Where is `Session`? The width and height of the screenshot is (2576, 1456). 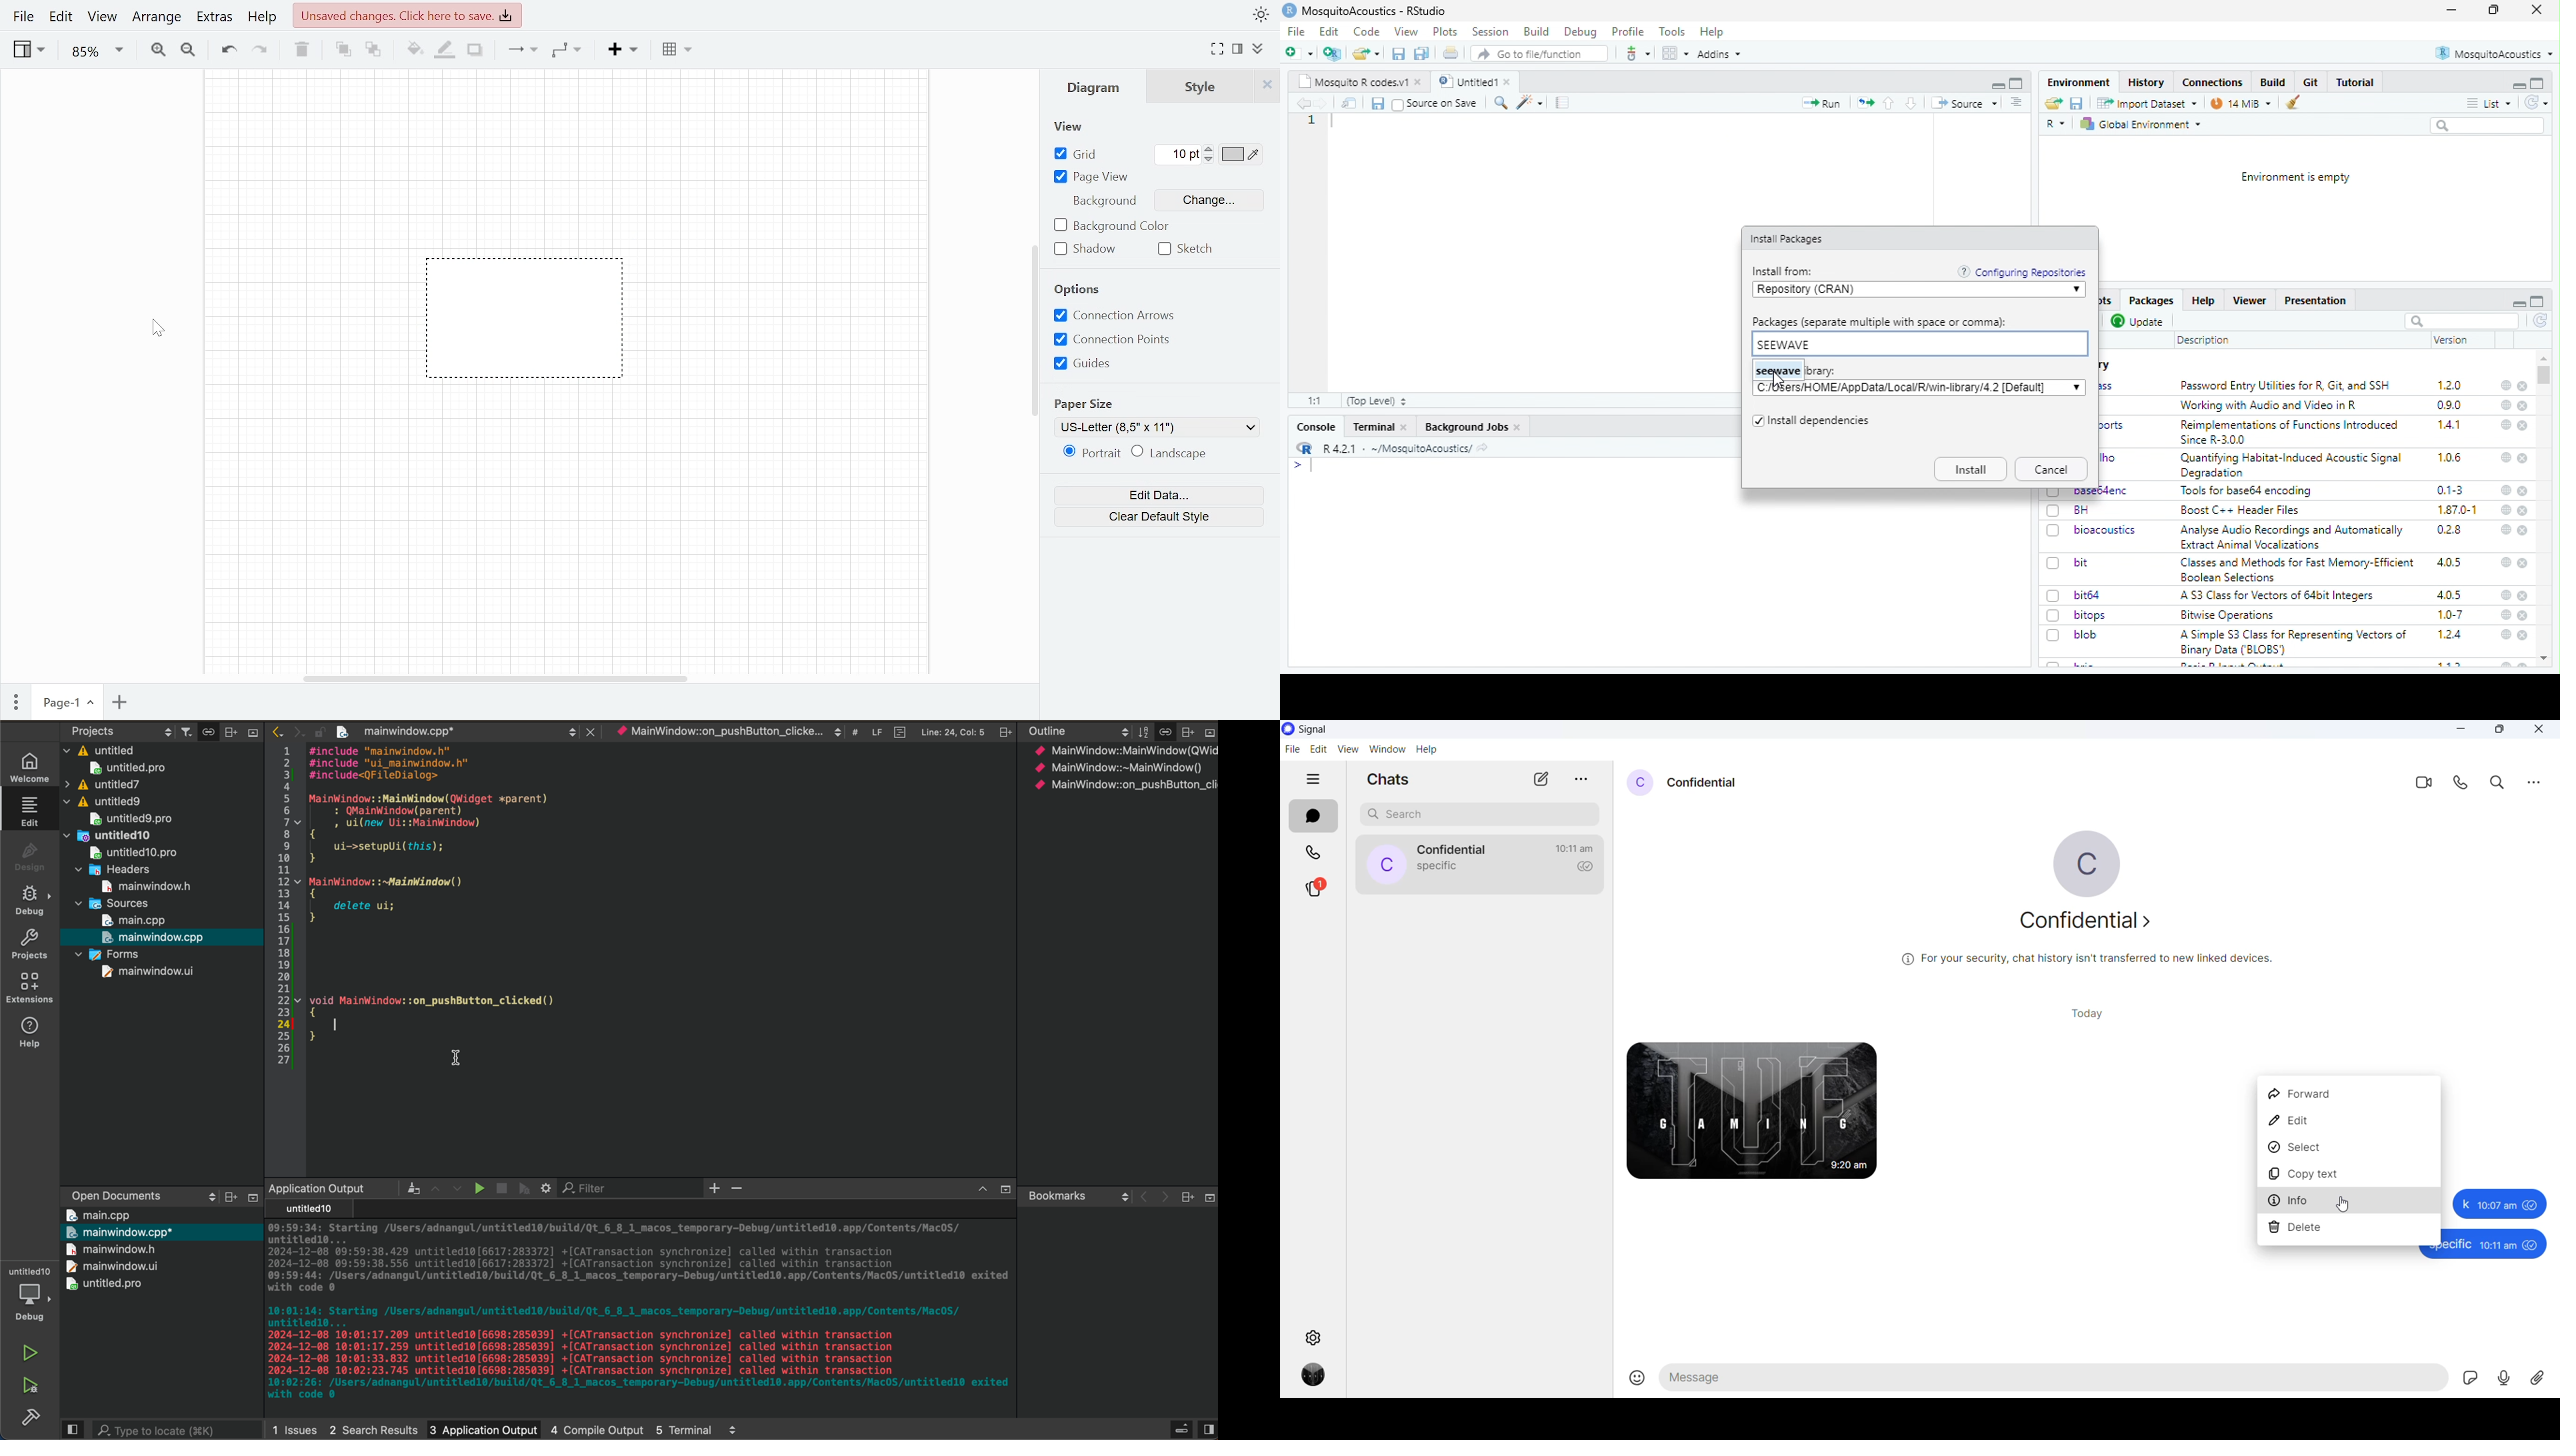
Session is located at coordinates (1492, 32).